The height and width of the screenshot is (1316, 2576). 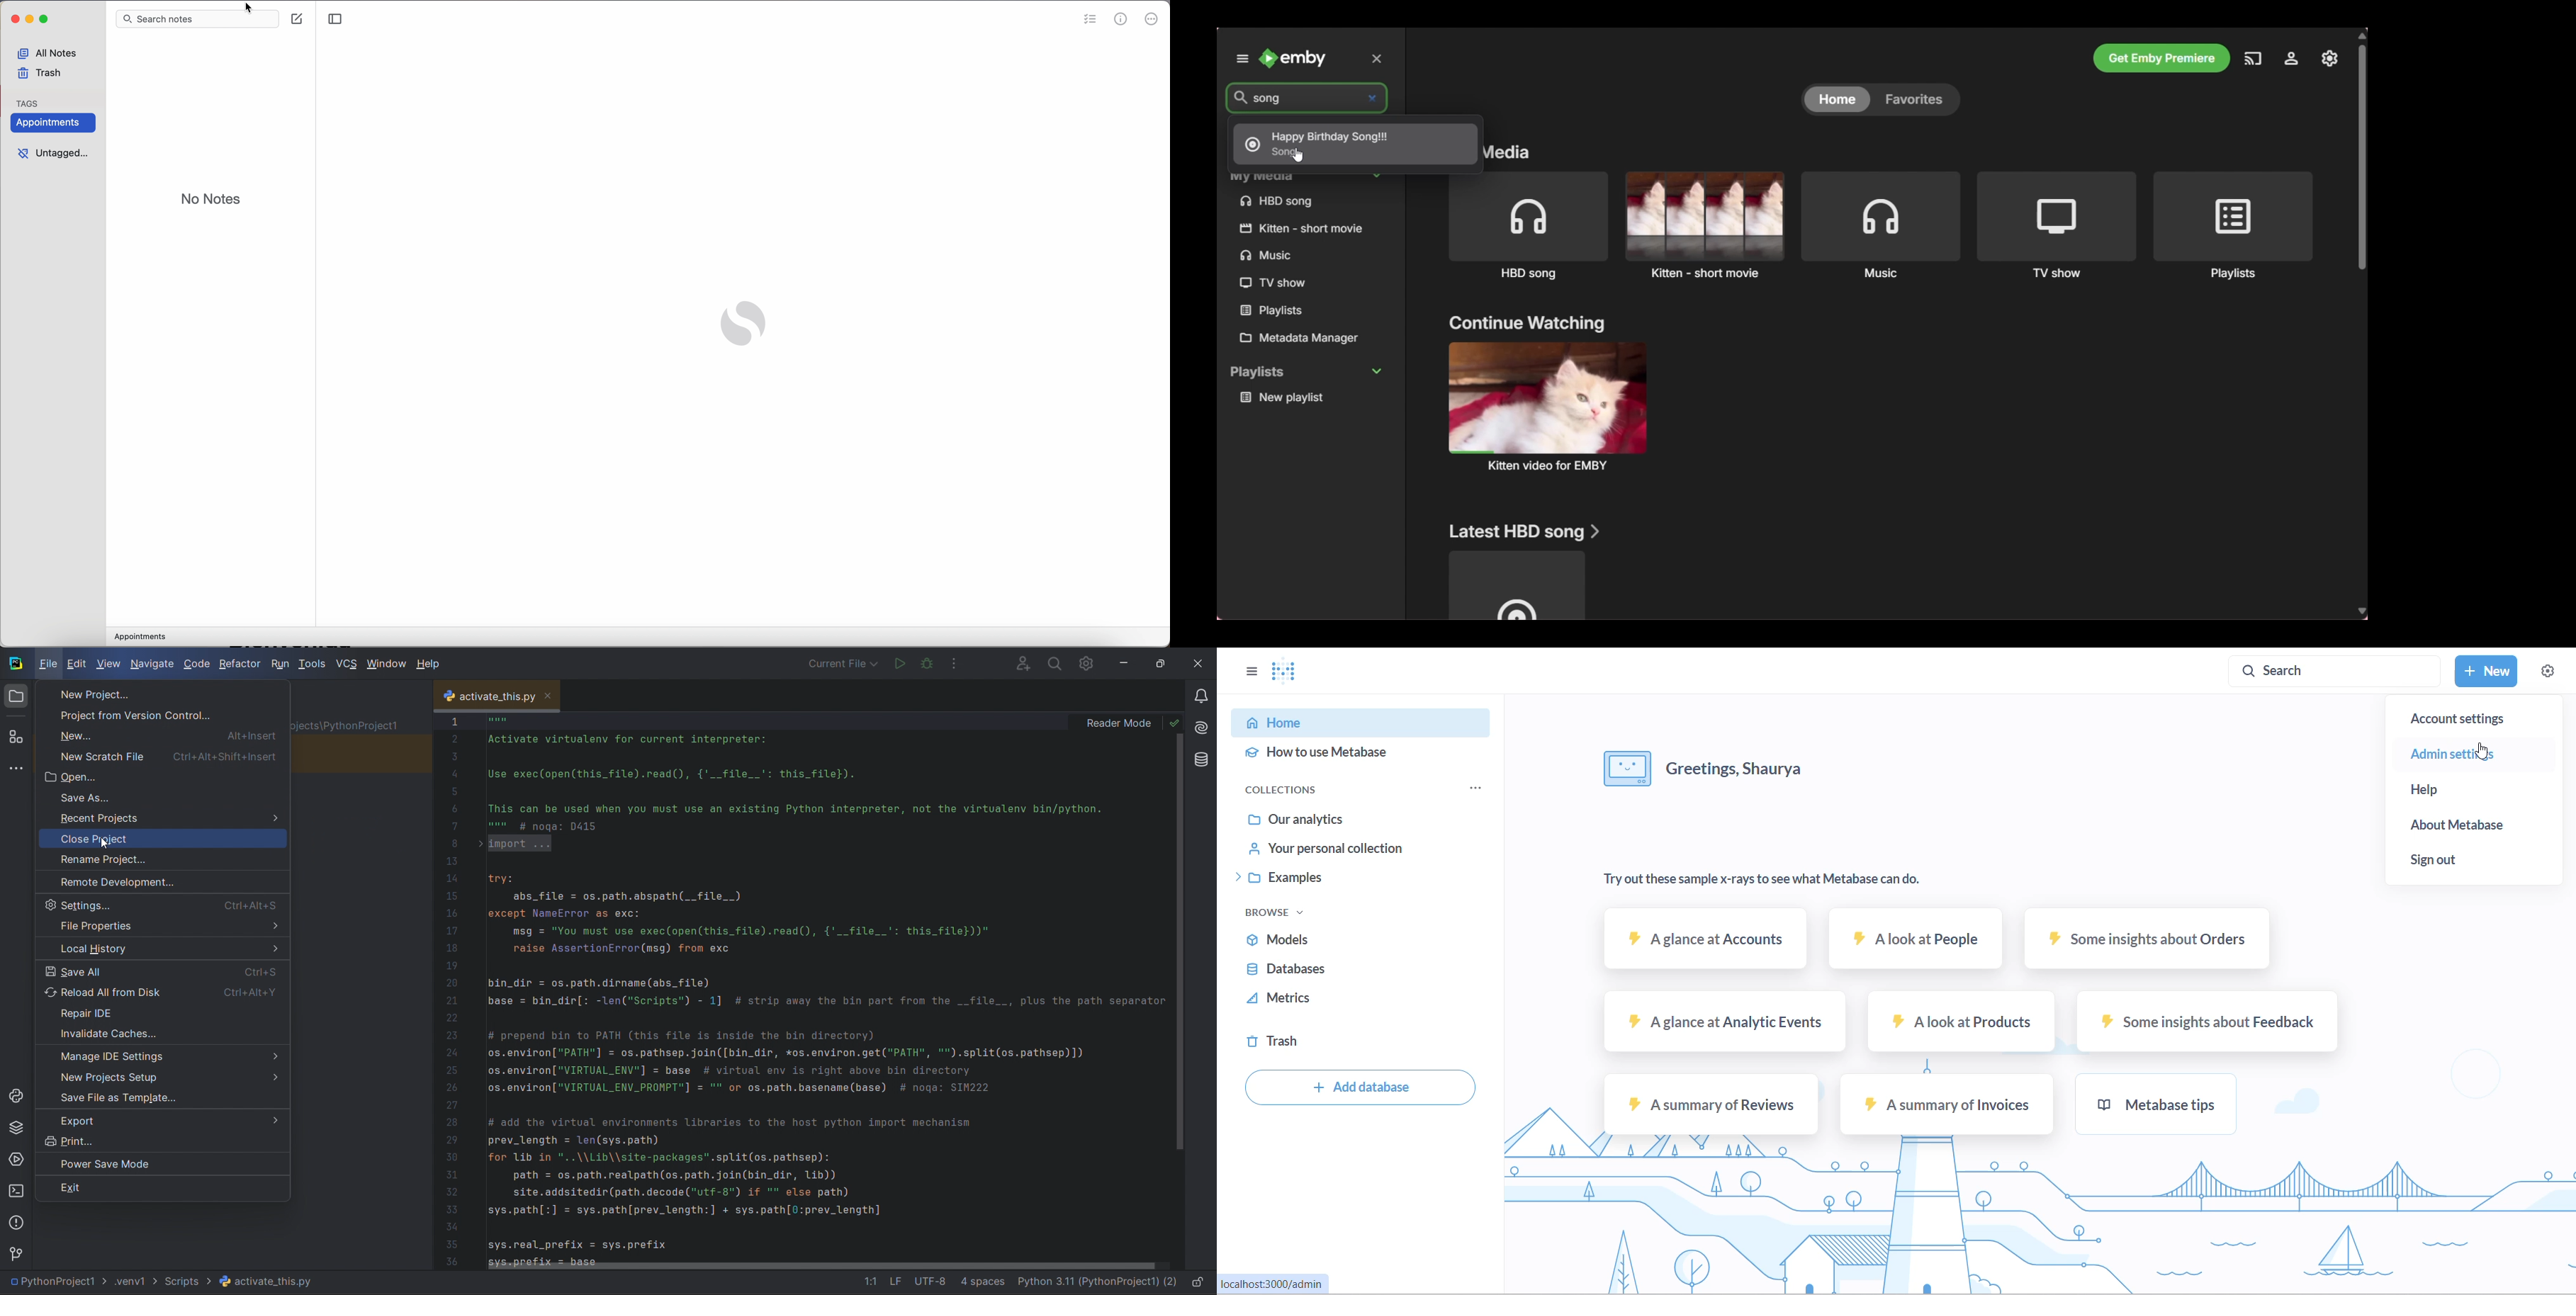 I want to click on no notes, so click(x=211, y=200).